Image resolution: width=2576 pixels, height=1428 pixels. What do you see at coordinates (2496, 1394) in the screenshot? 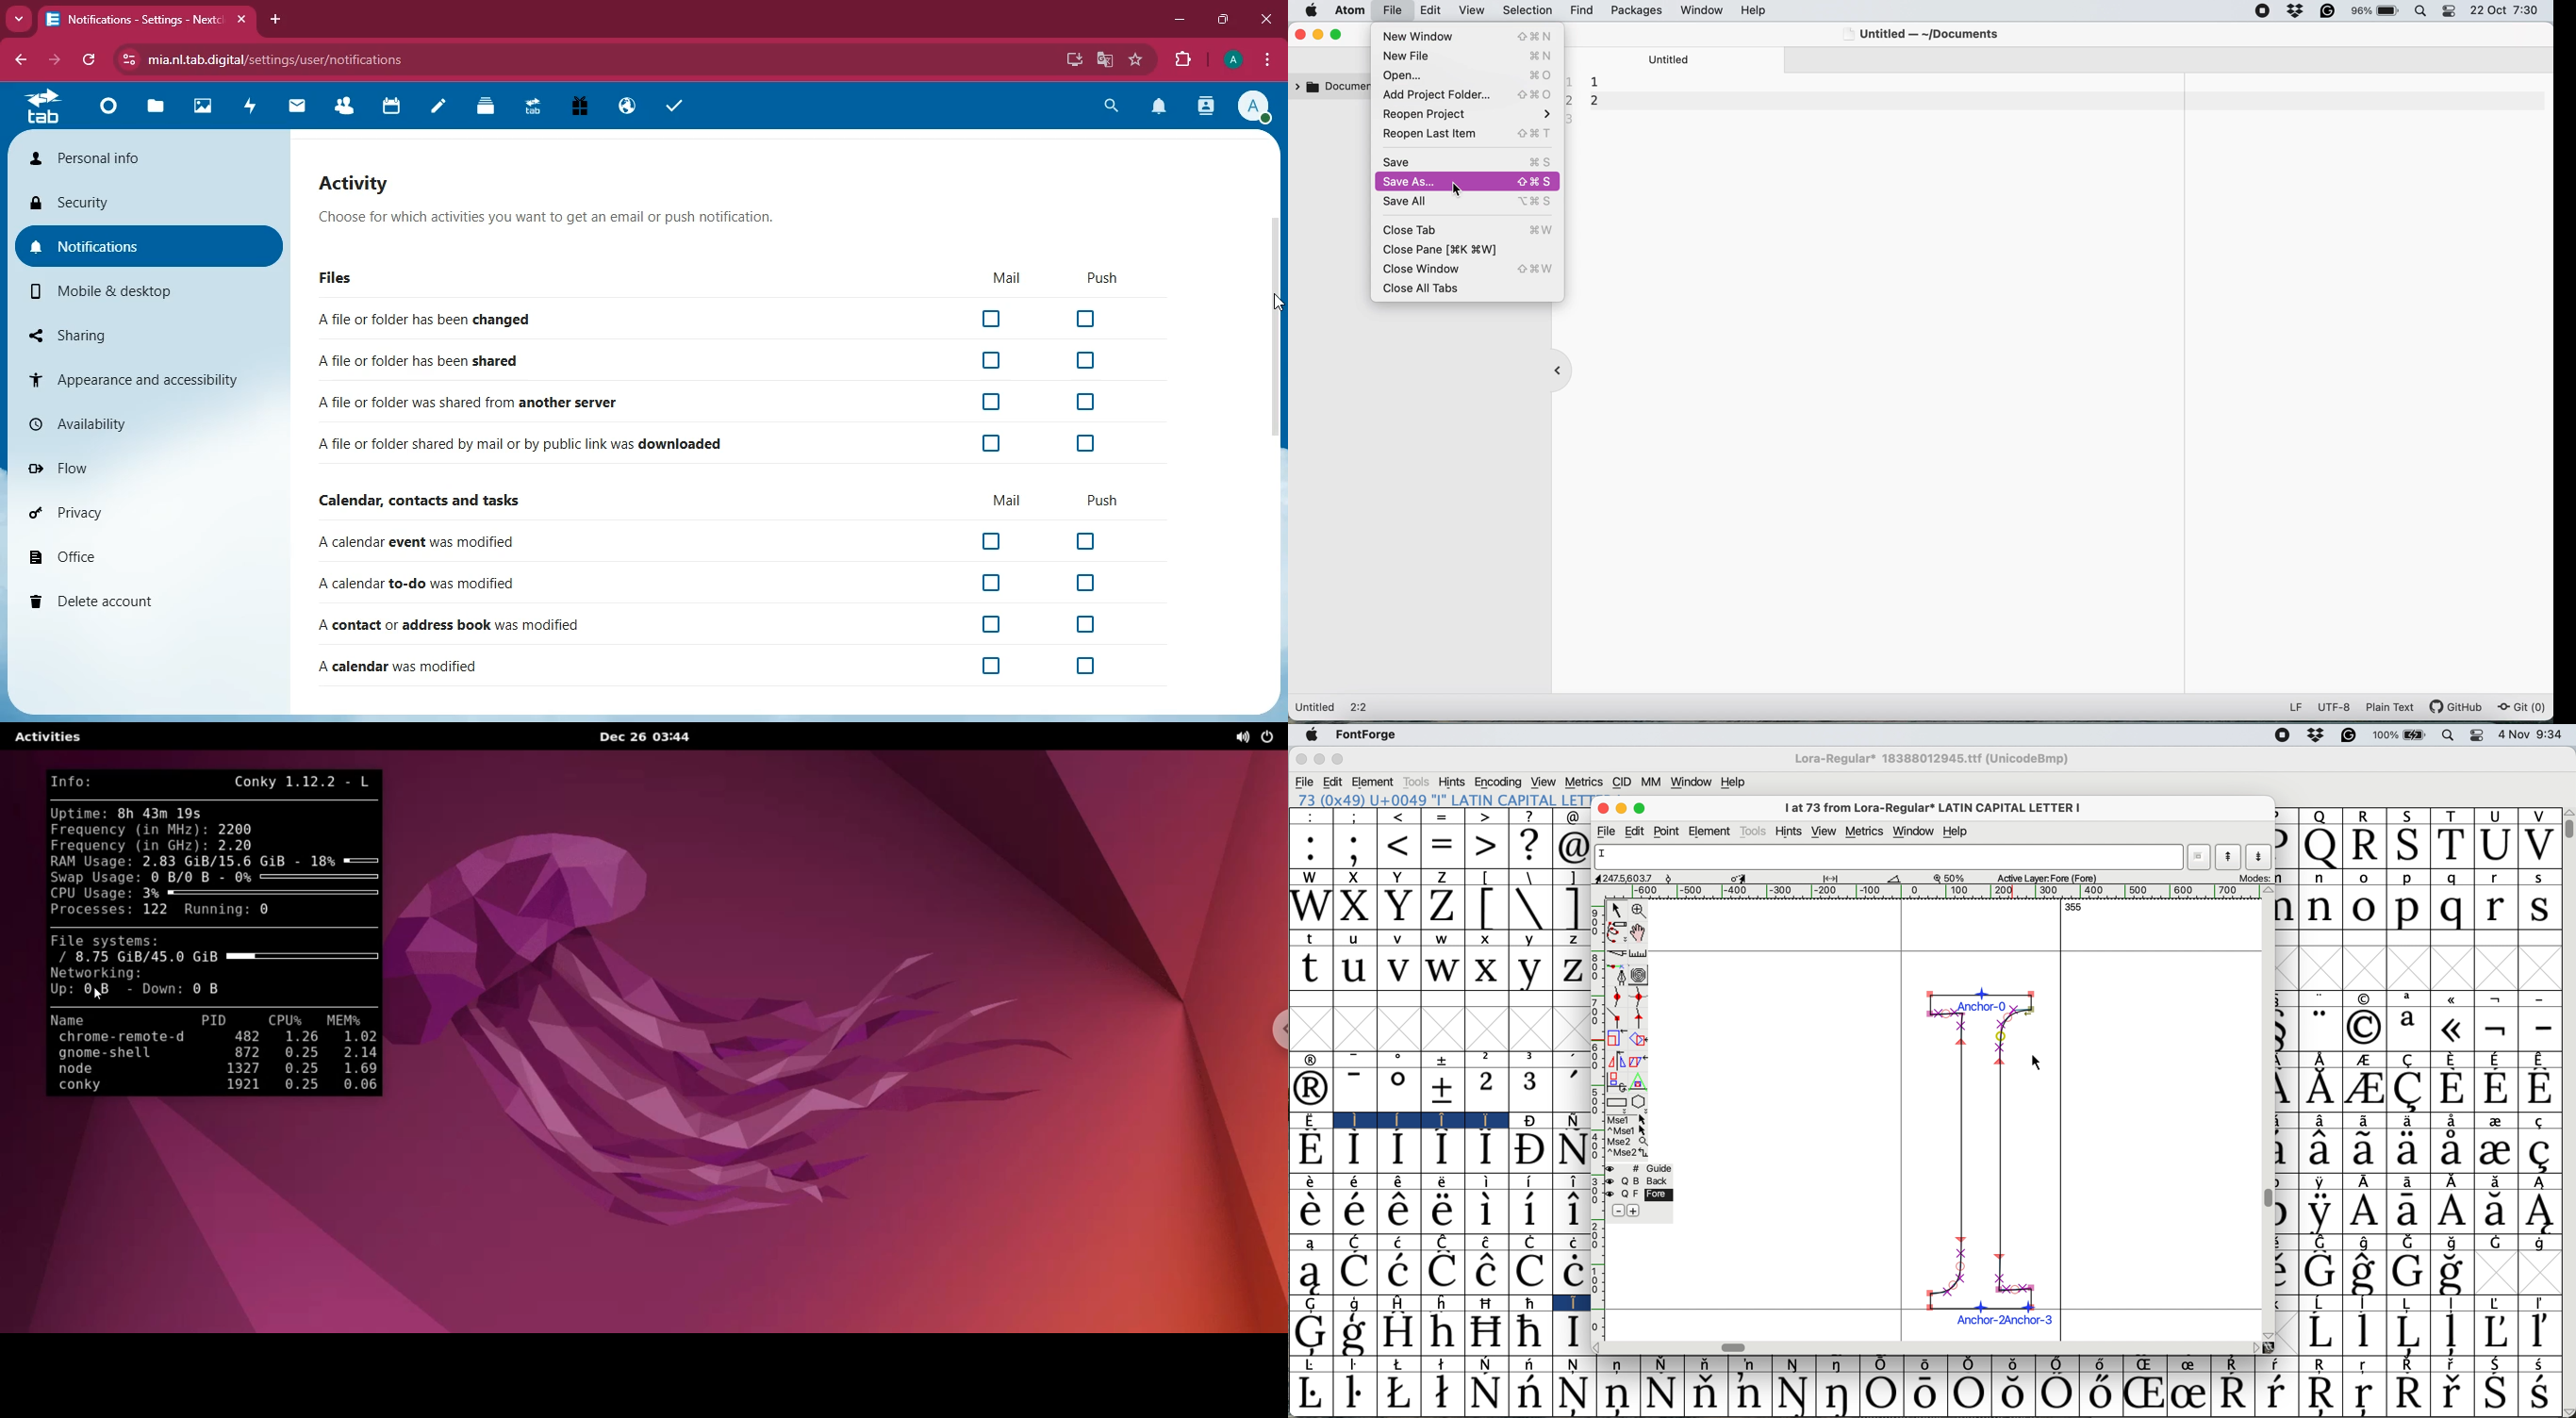
I see `Symbol` at bounding box center [2496, 1394].